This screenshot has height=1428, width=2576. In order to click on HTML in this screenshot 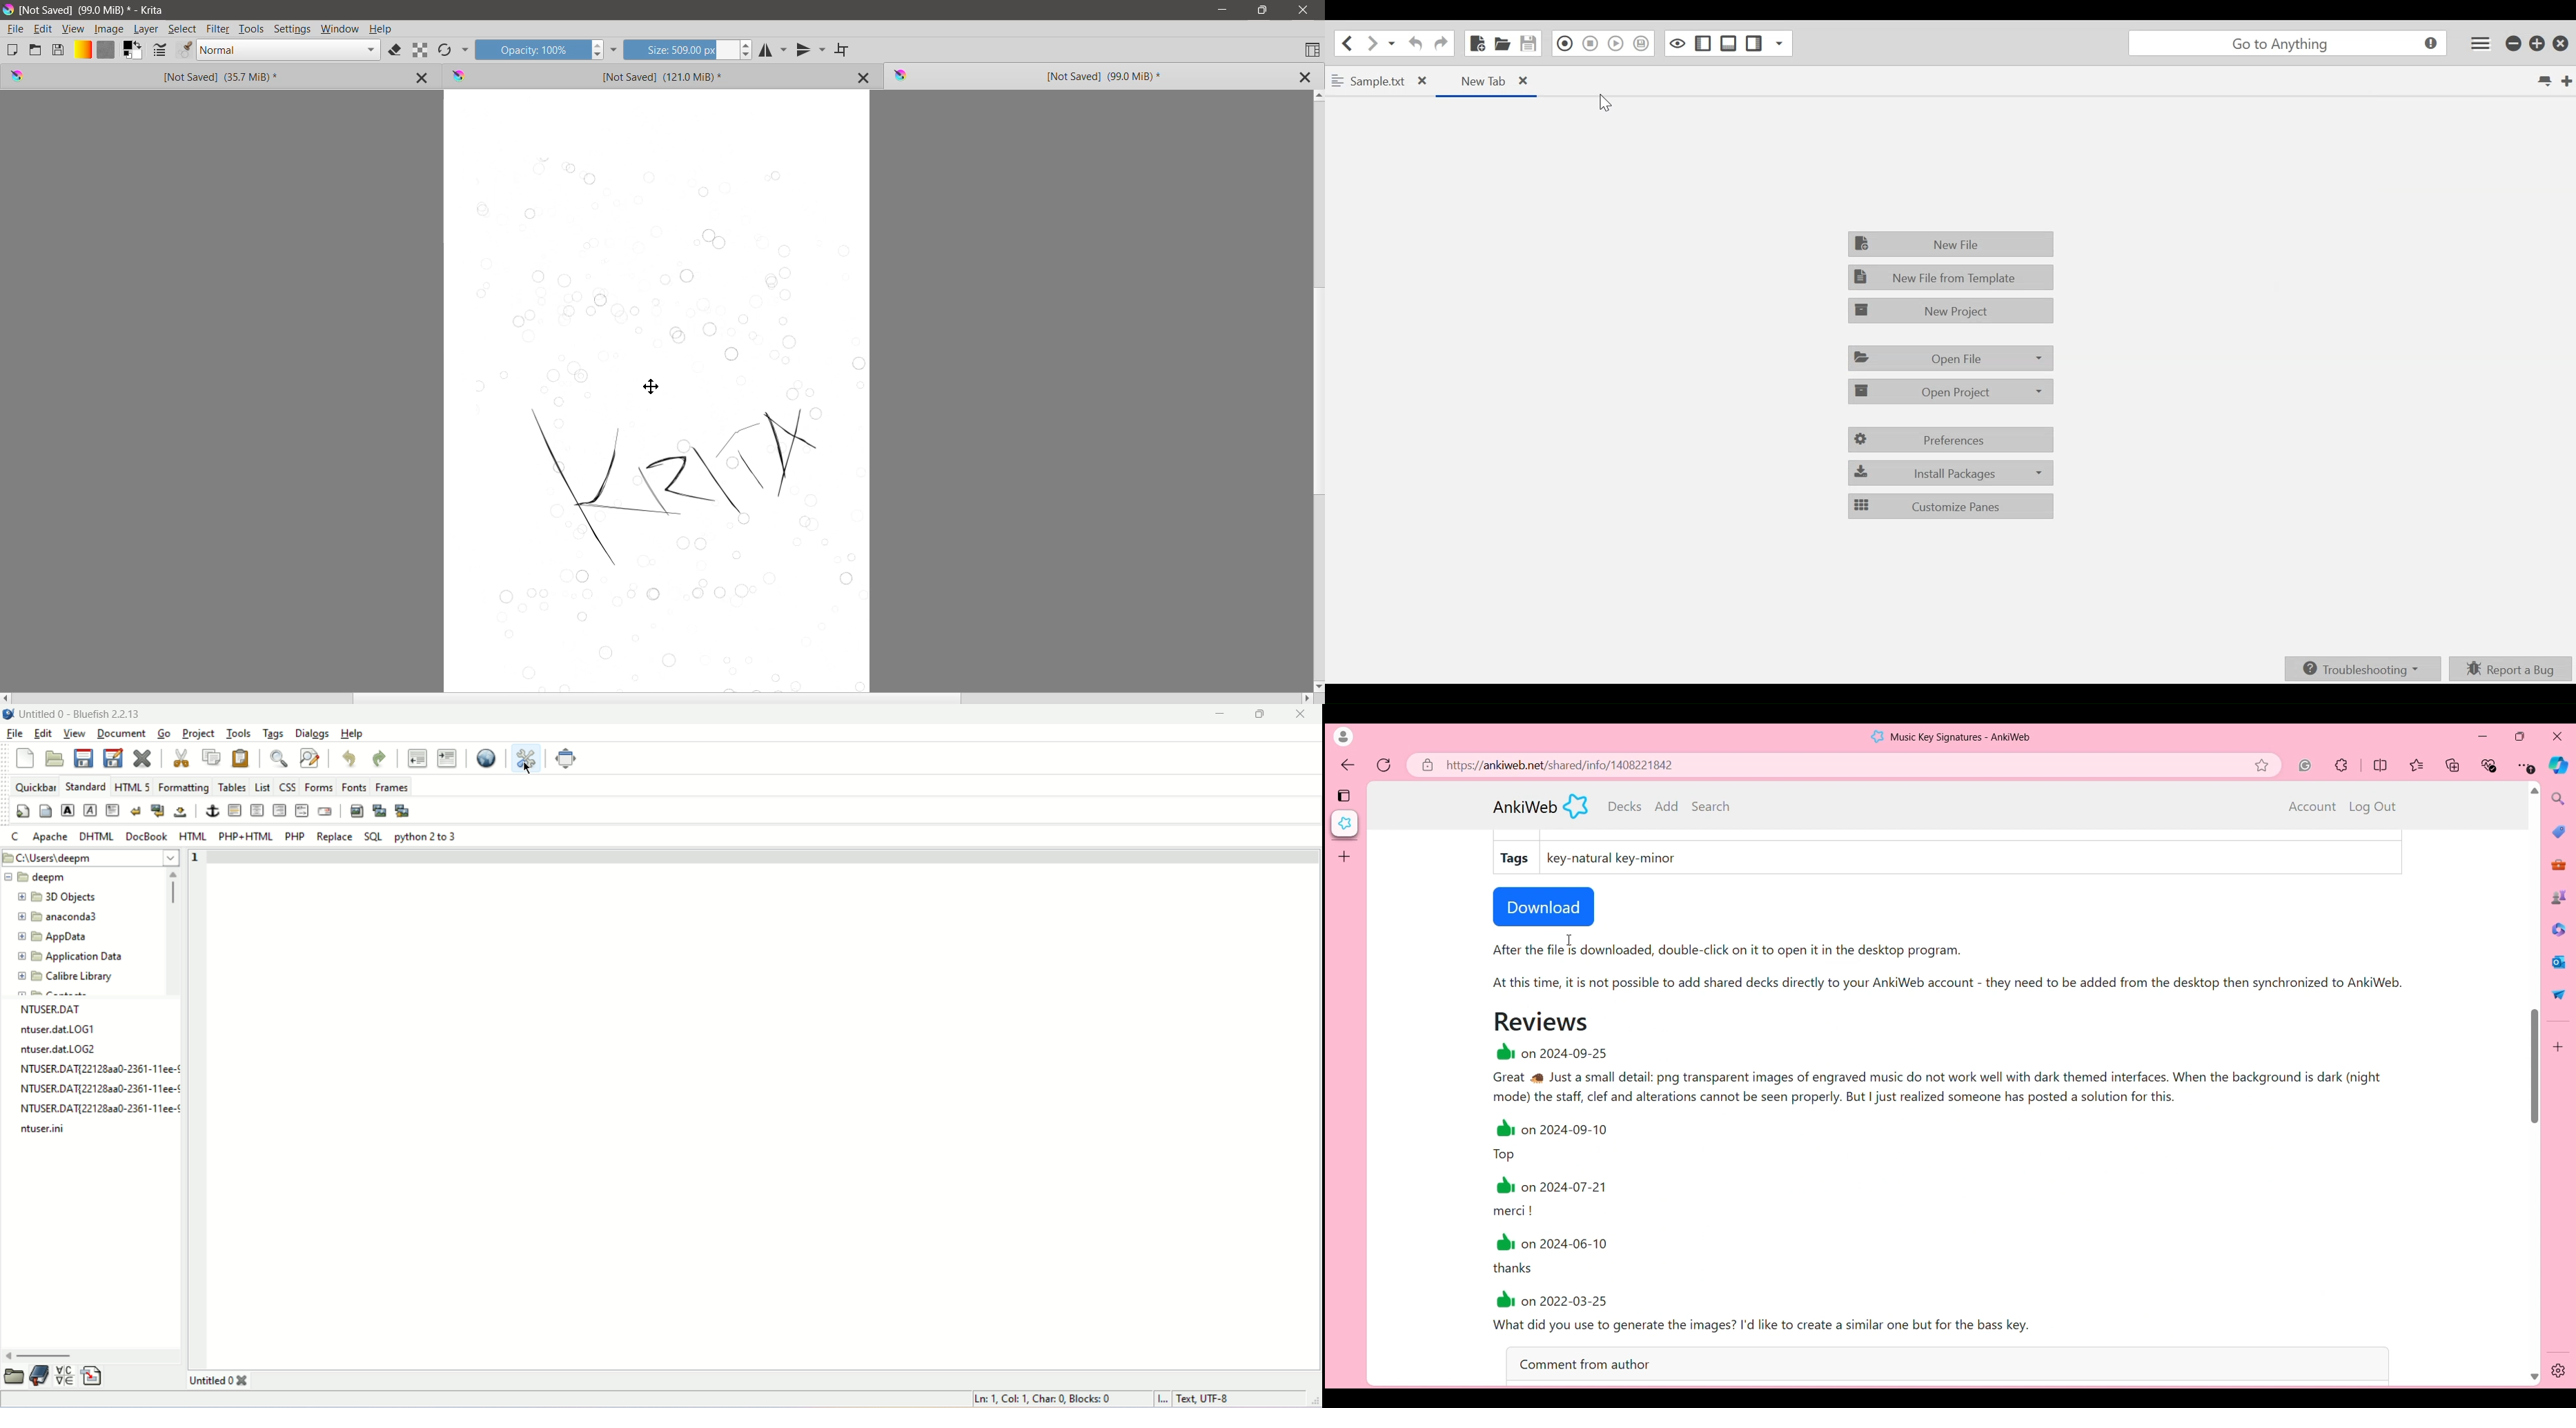, I will do `click(192, 836)`.